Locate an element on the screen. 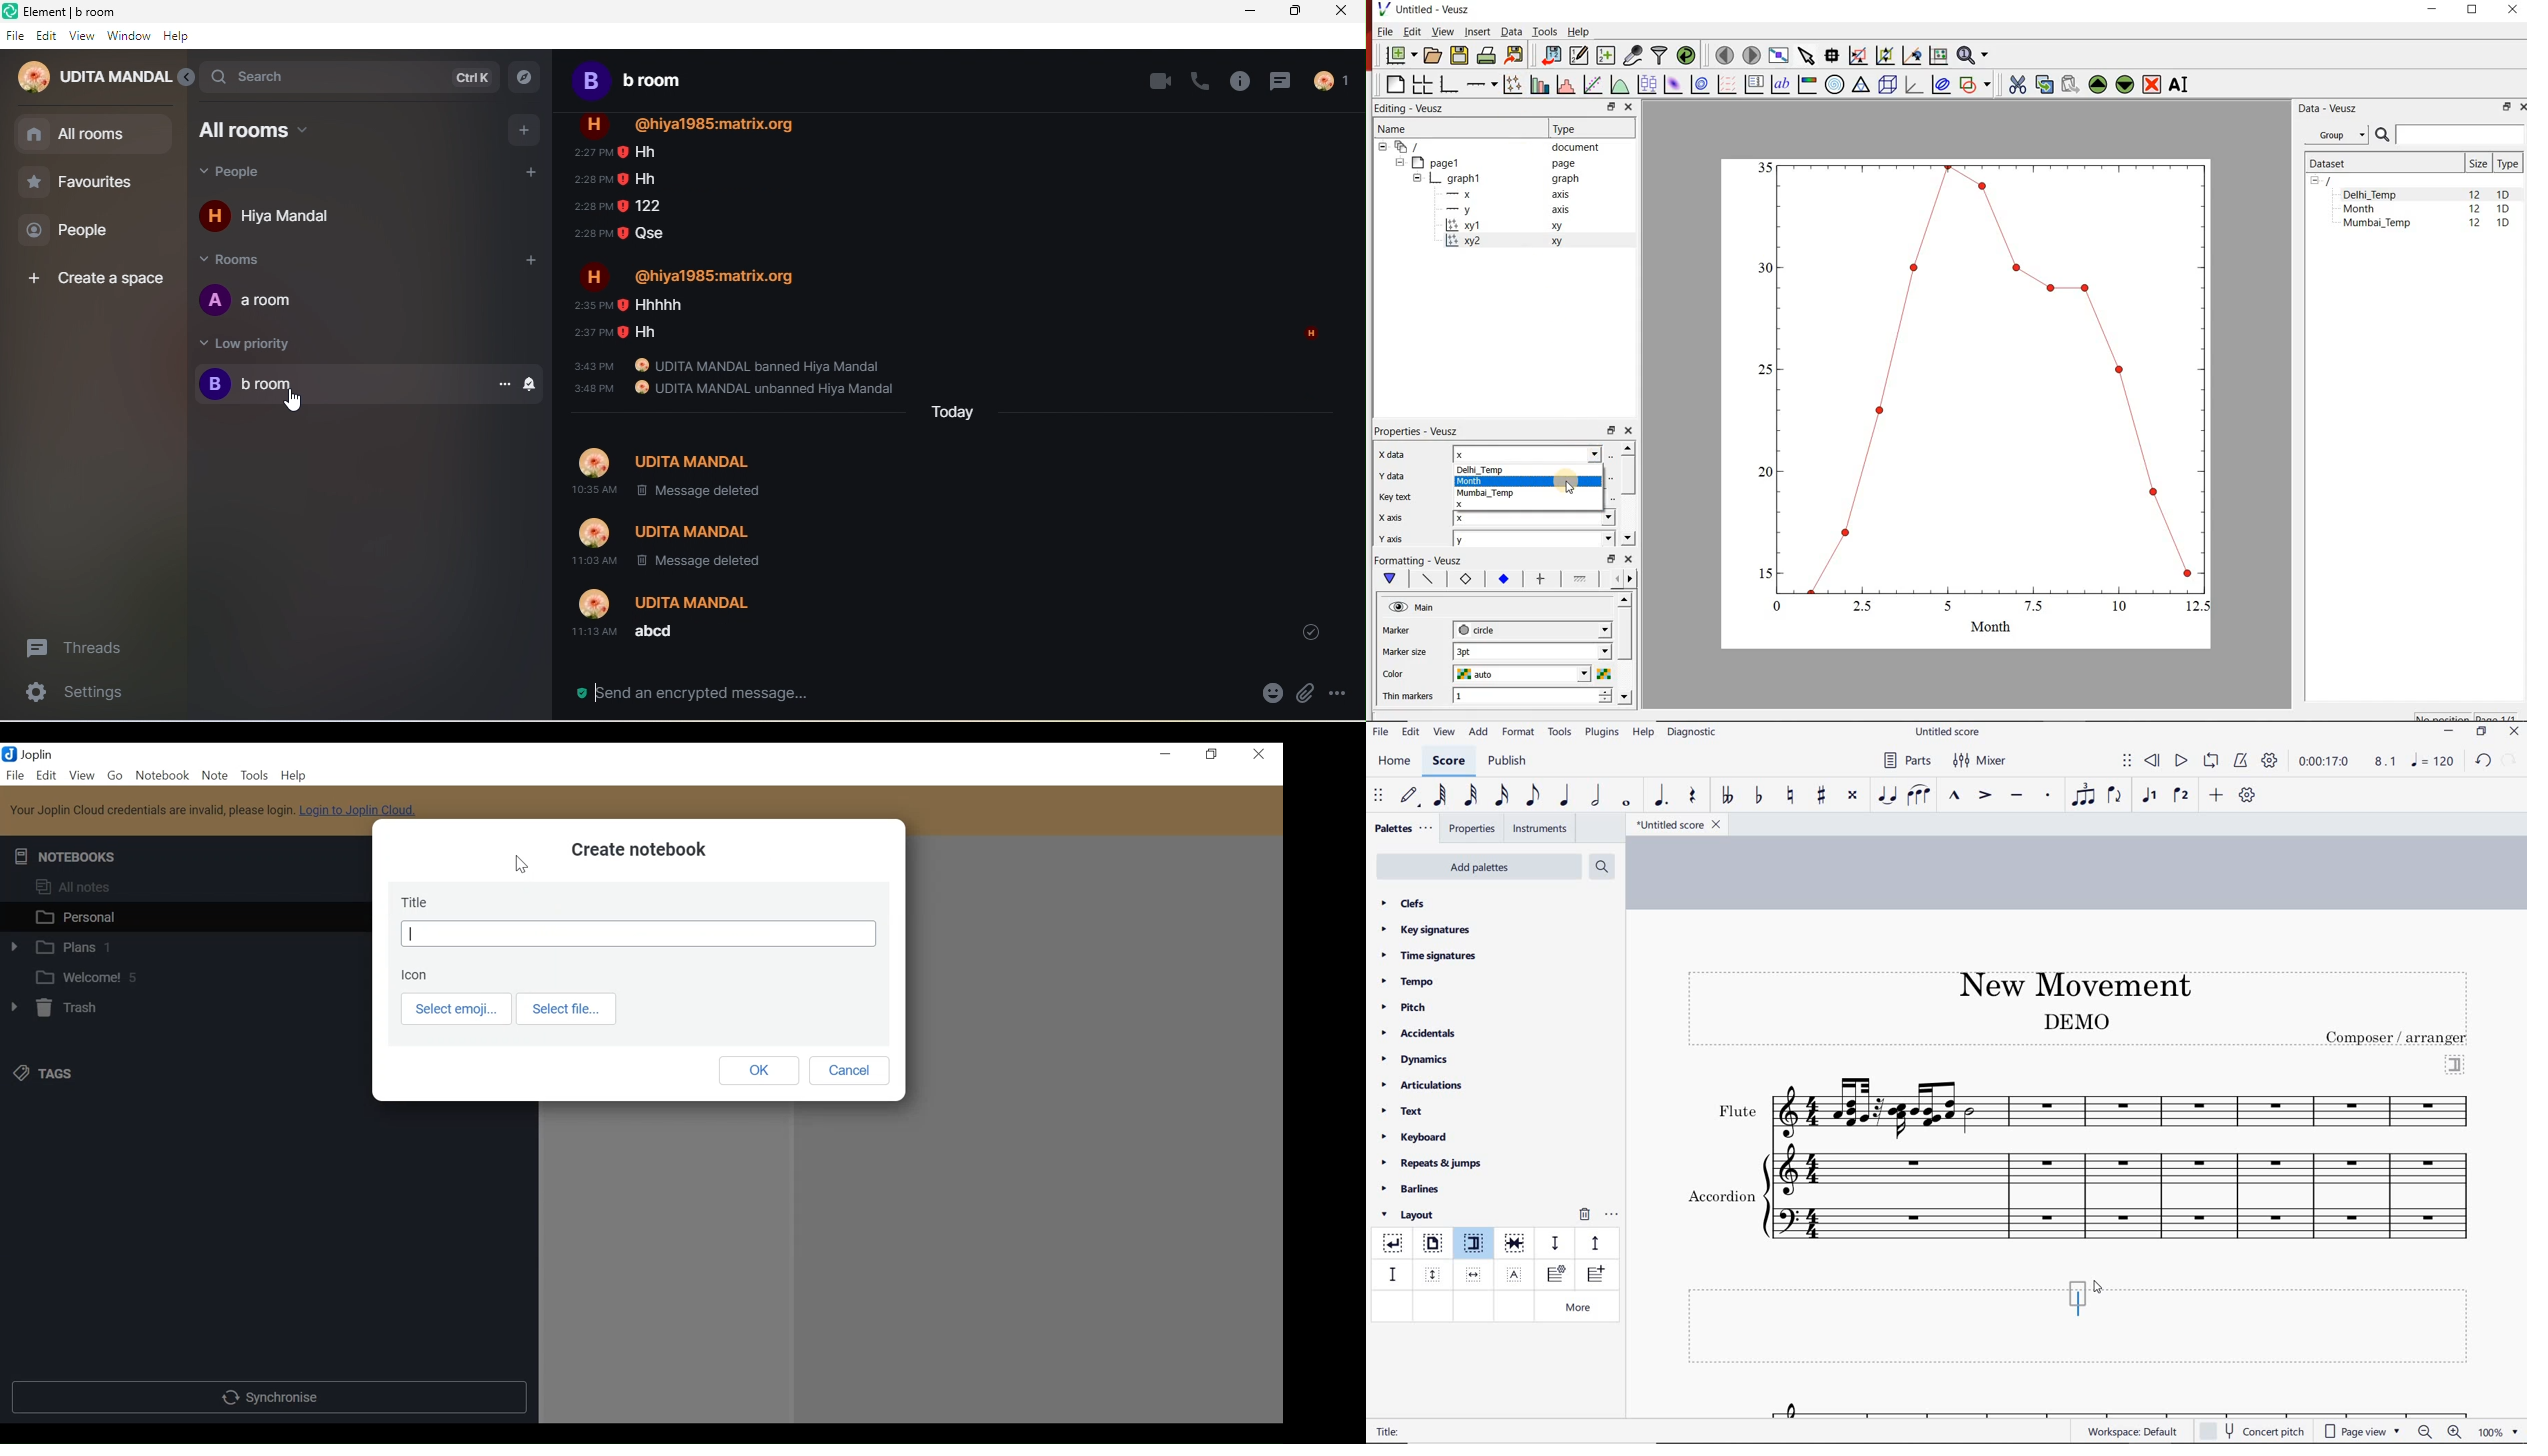 The width and height of the screenshot is (2548, 1456). staff pacer is located at coordinates (1594, 1242).